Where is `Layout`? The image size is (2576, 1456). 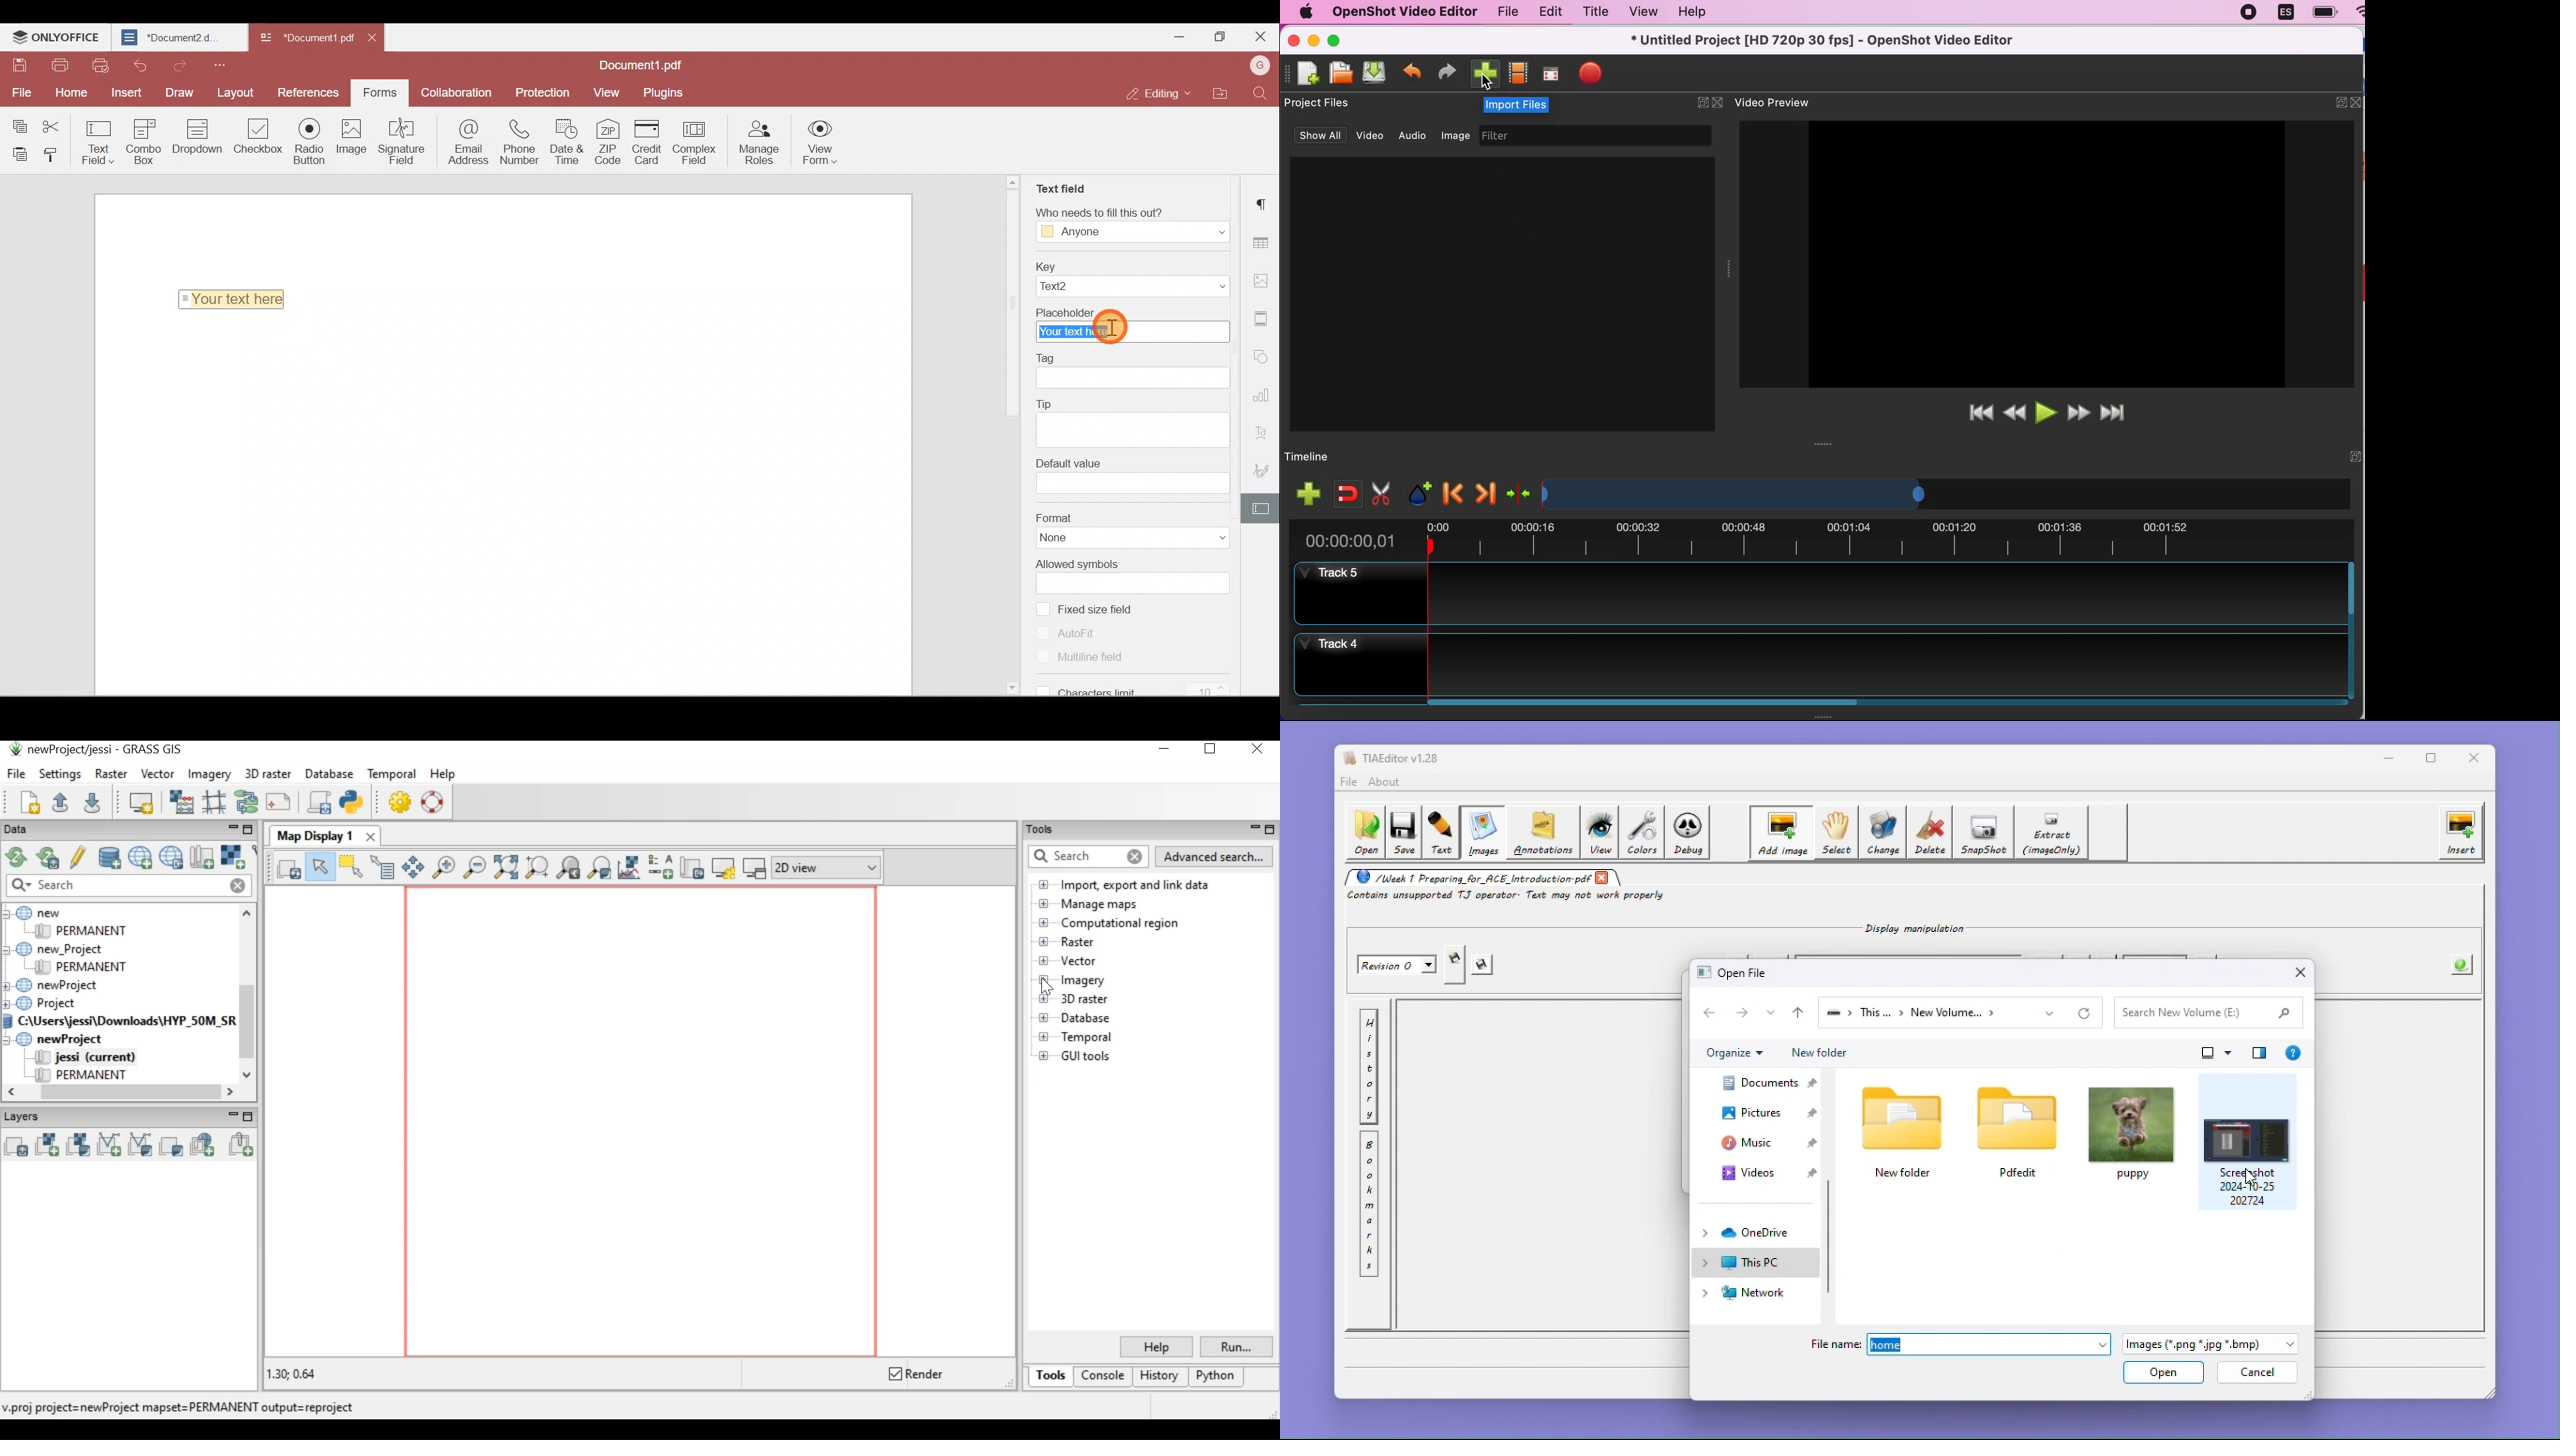
Layout is located at coordinates (235, 91).